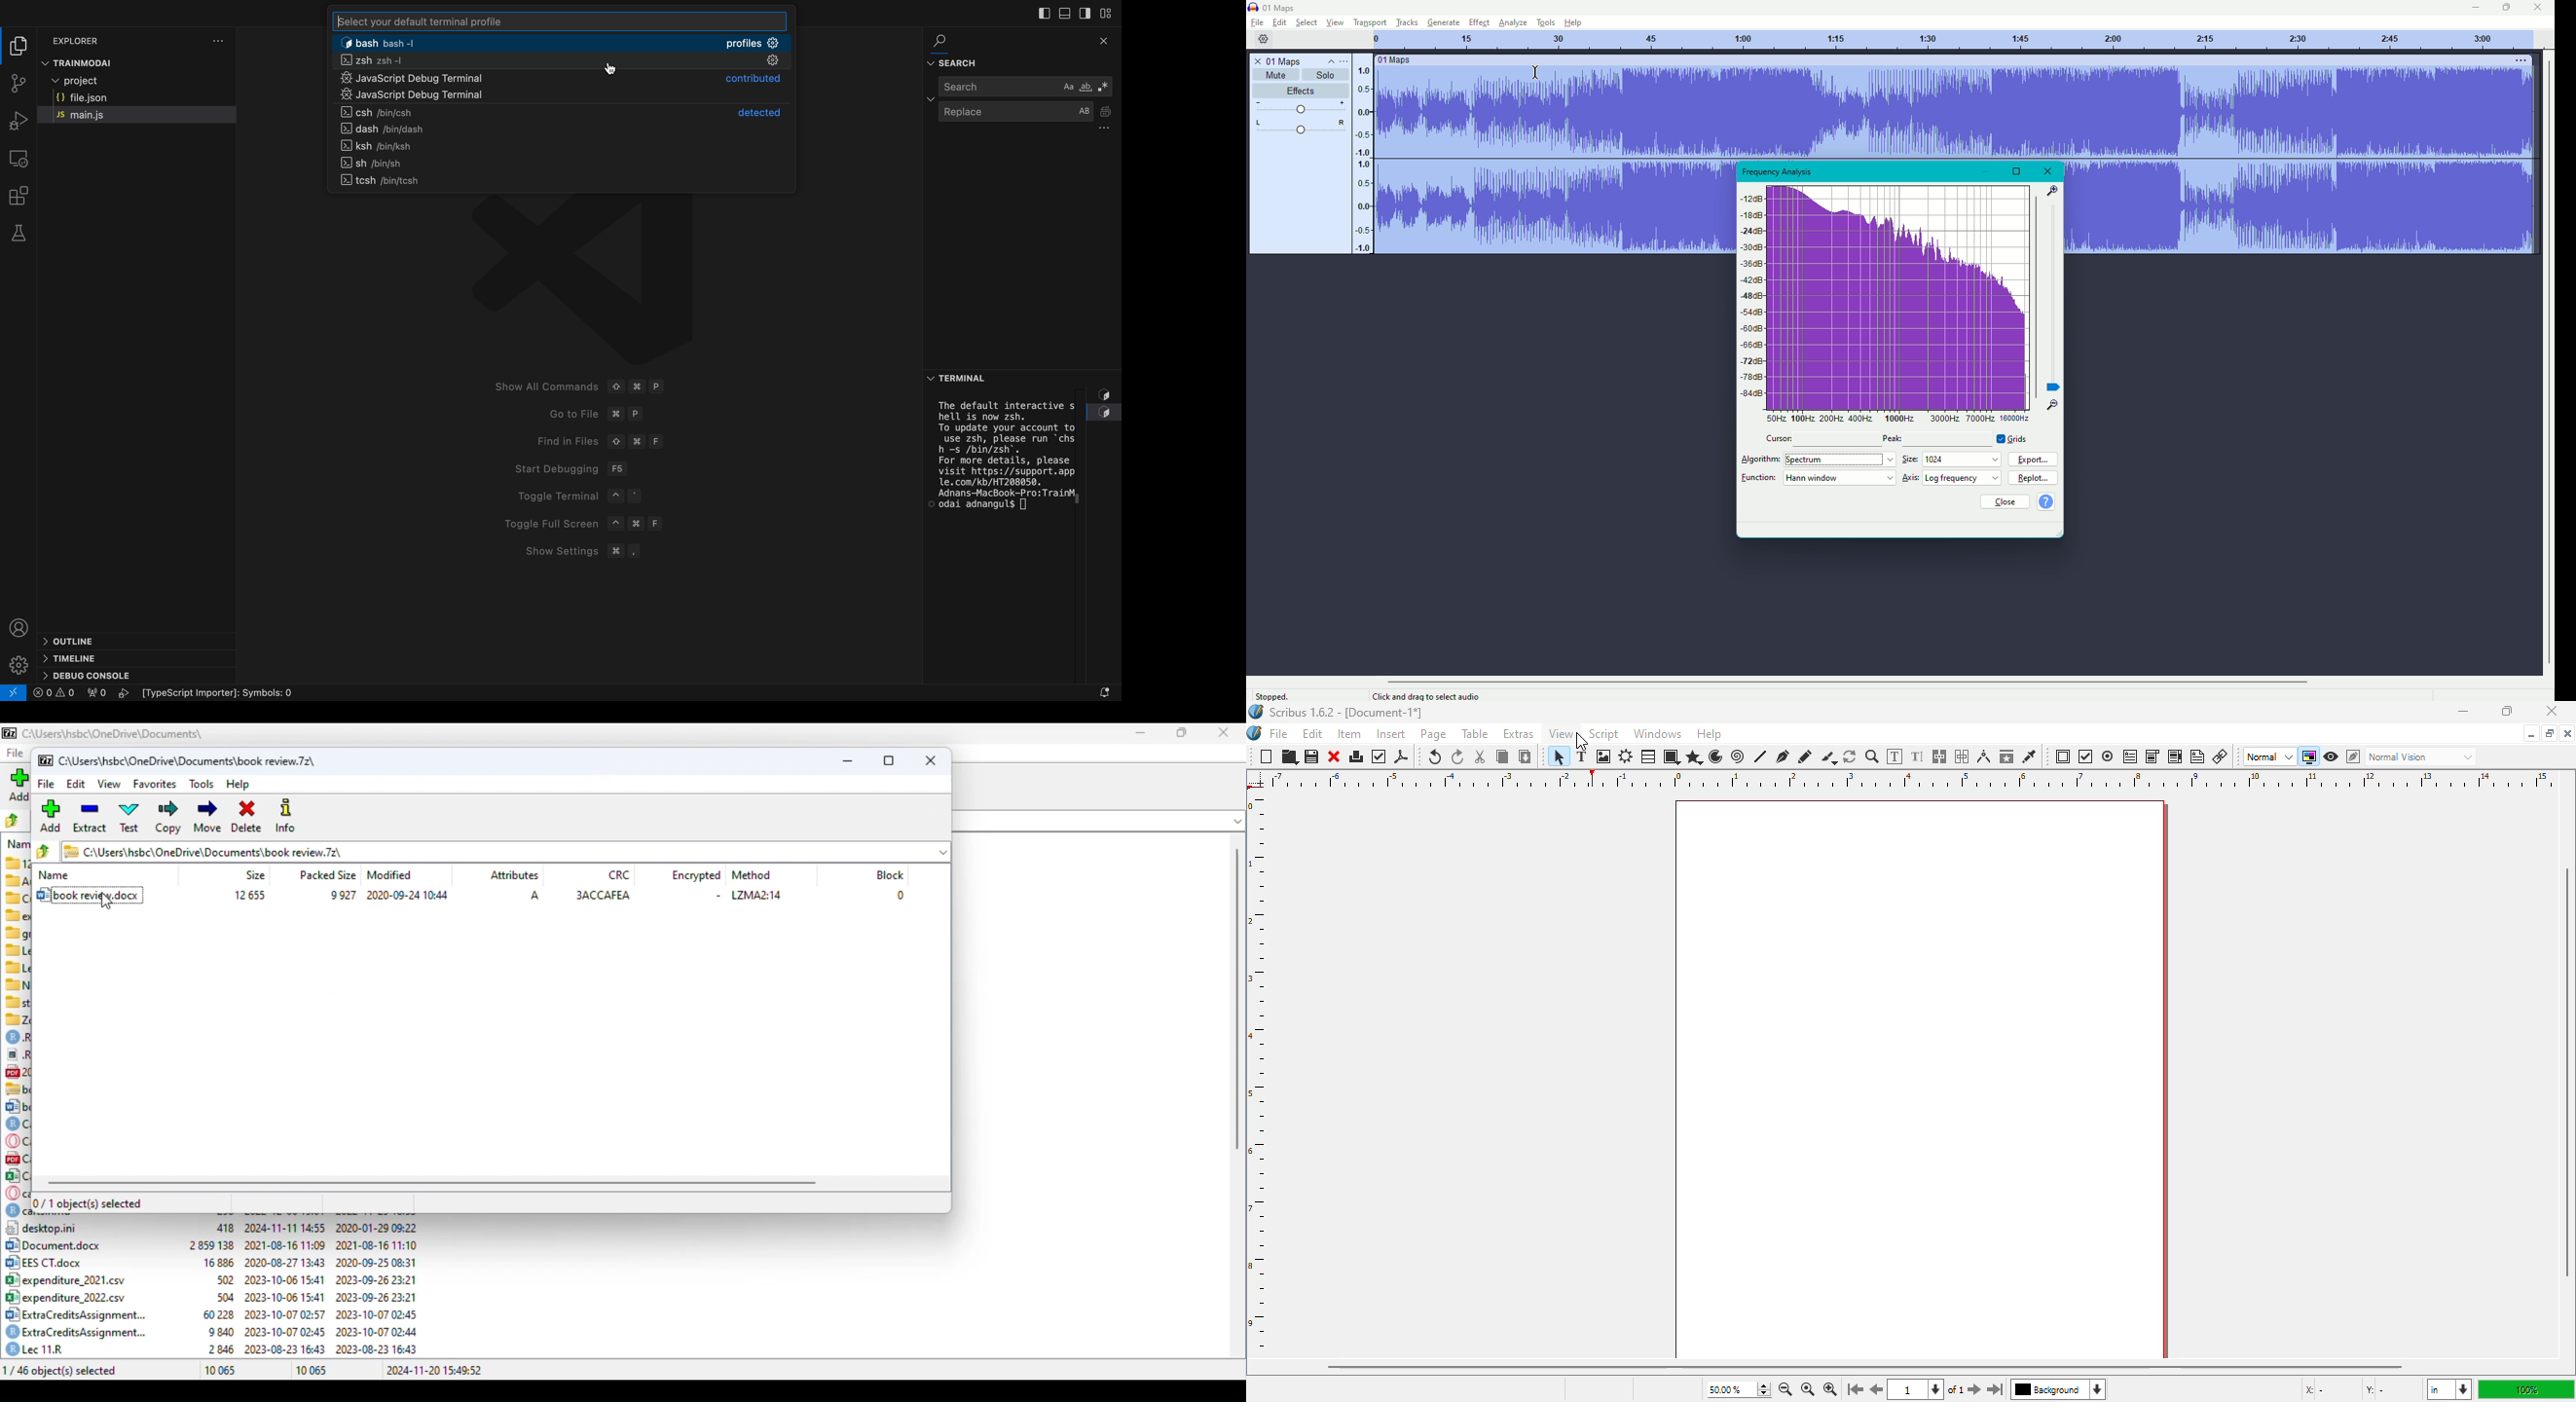  I want to click on Size - 1024, so click(1954, 458).